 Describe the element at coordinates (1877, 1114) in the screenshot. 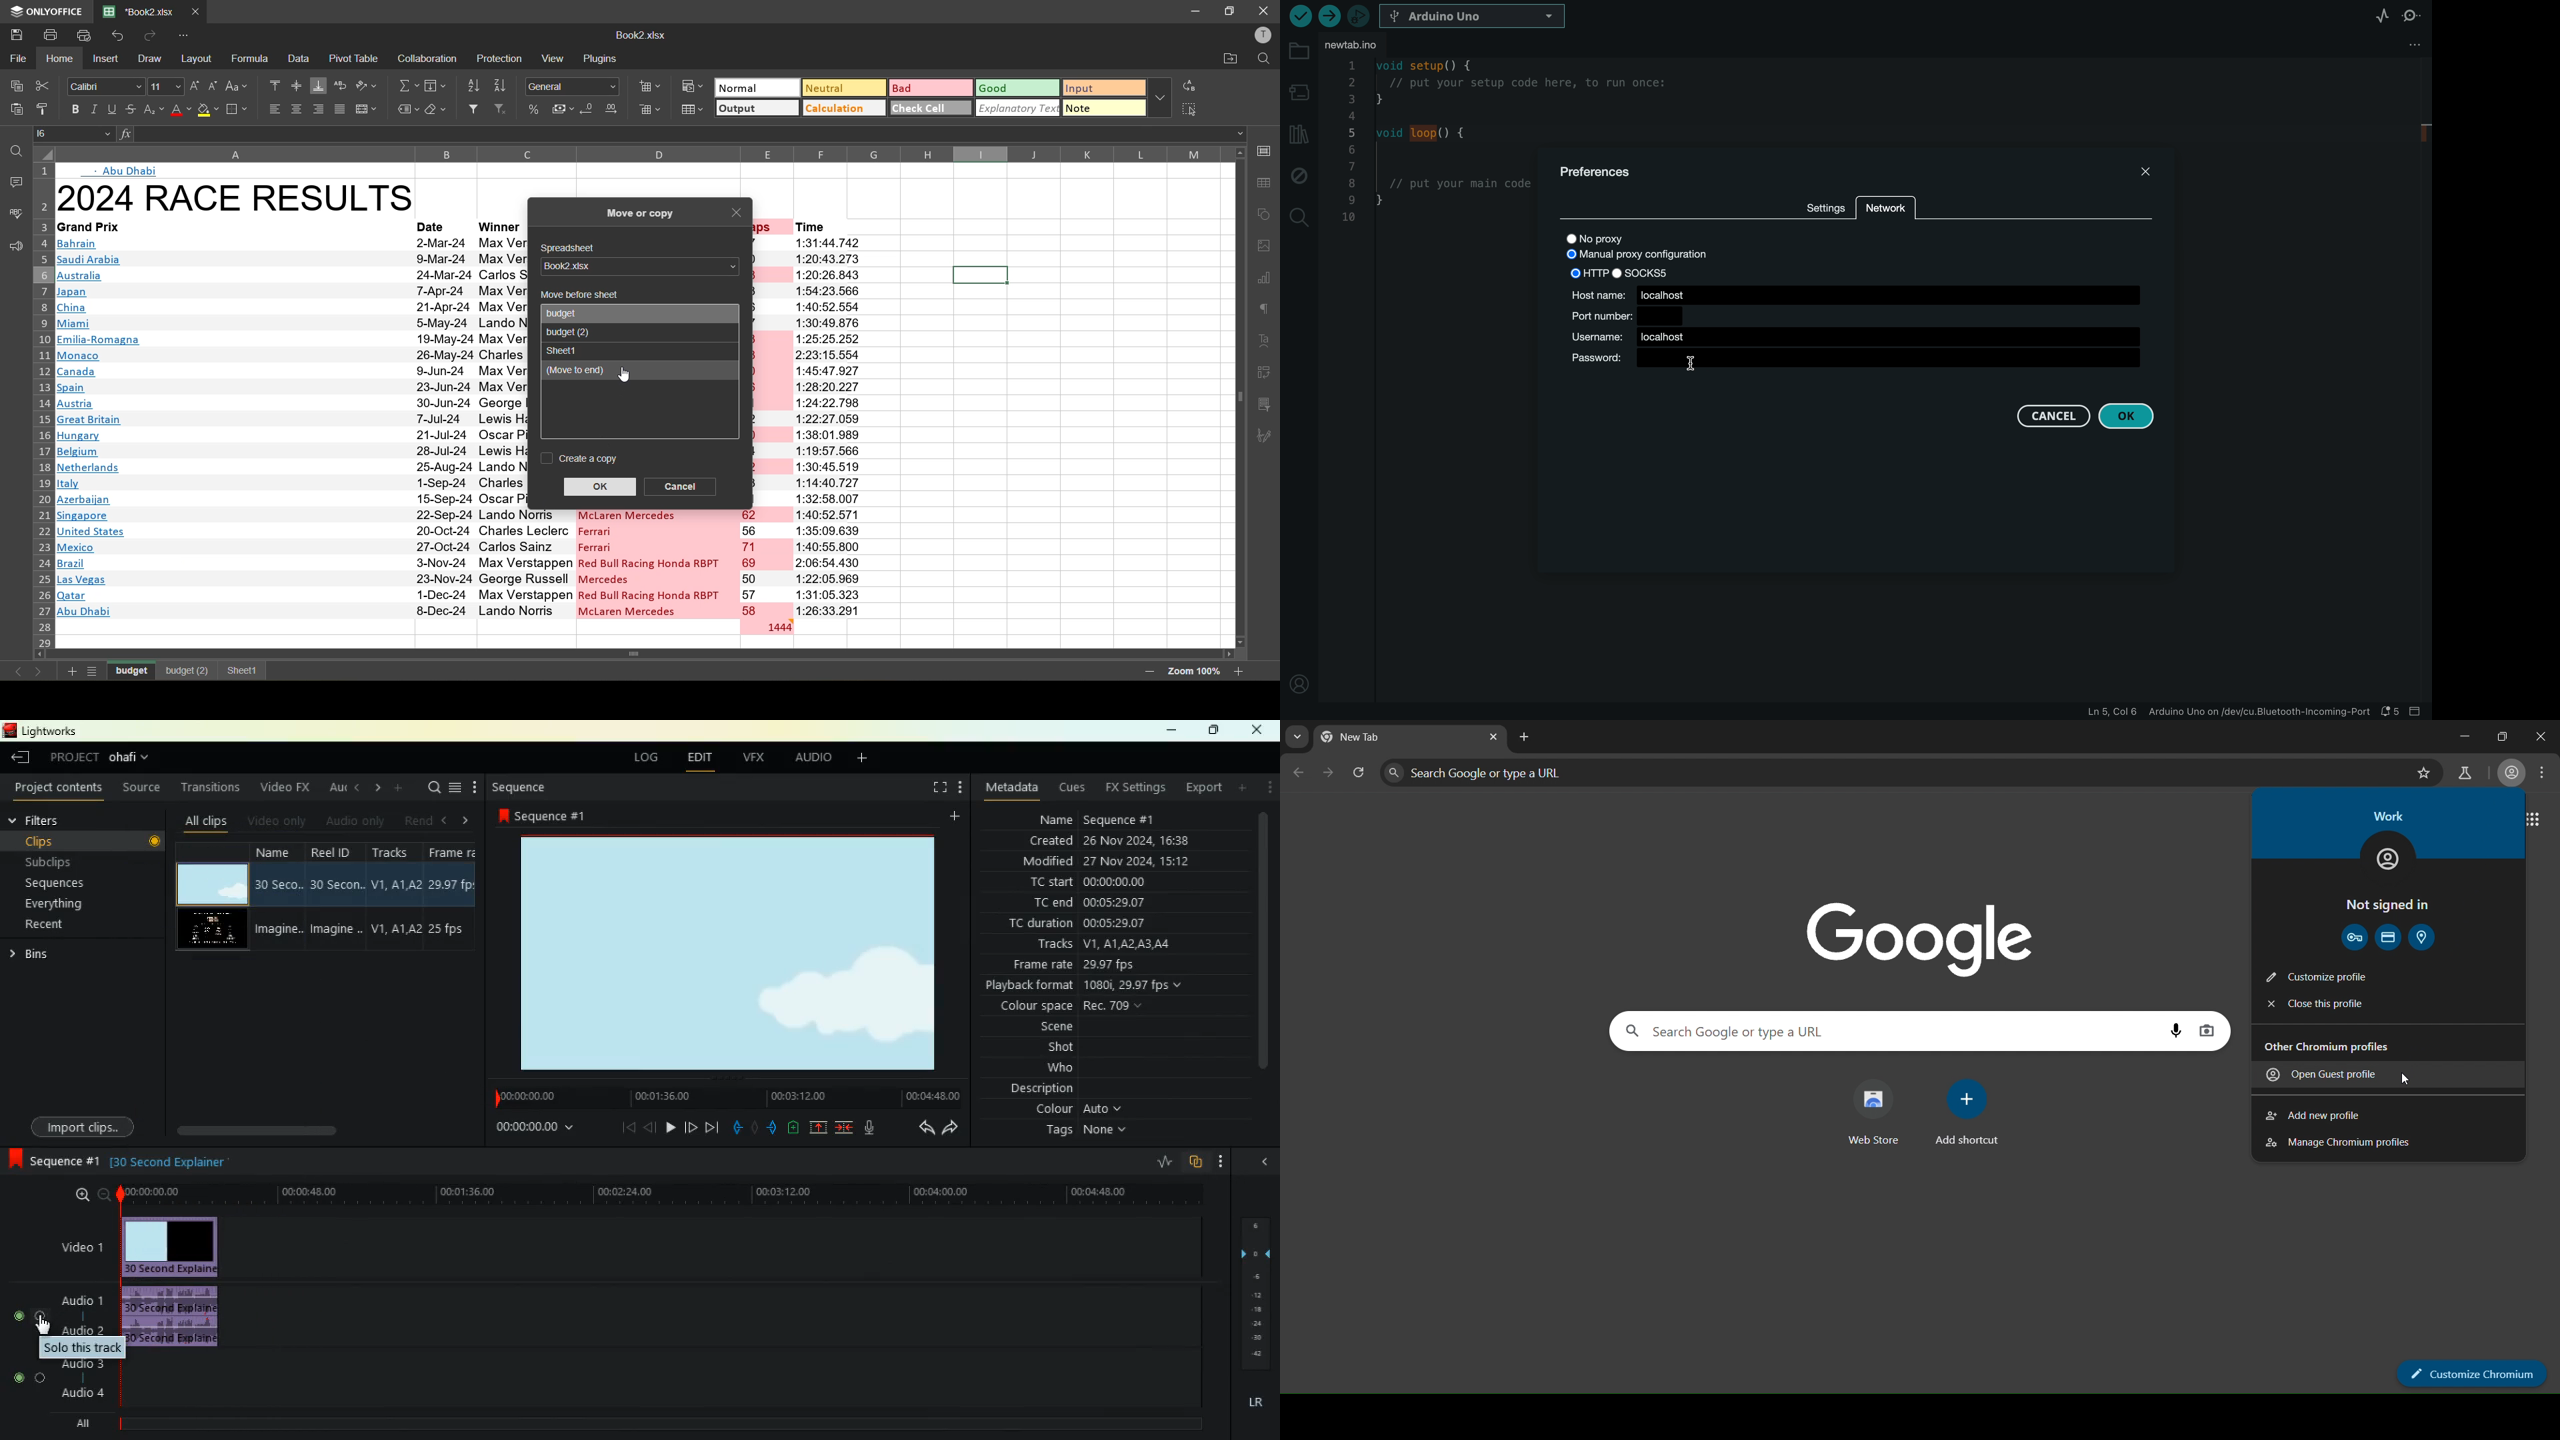

I see `webstore` at that location.